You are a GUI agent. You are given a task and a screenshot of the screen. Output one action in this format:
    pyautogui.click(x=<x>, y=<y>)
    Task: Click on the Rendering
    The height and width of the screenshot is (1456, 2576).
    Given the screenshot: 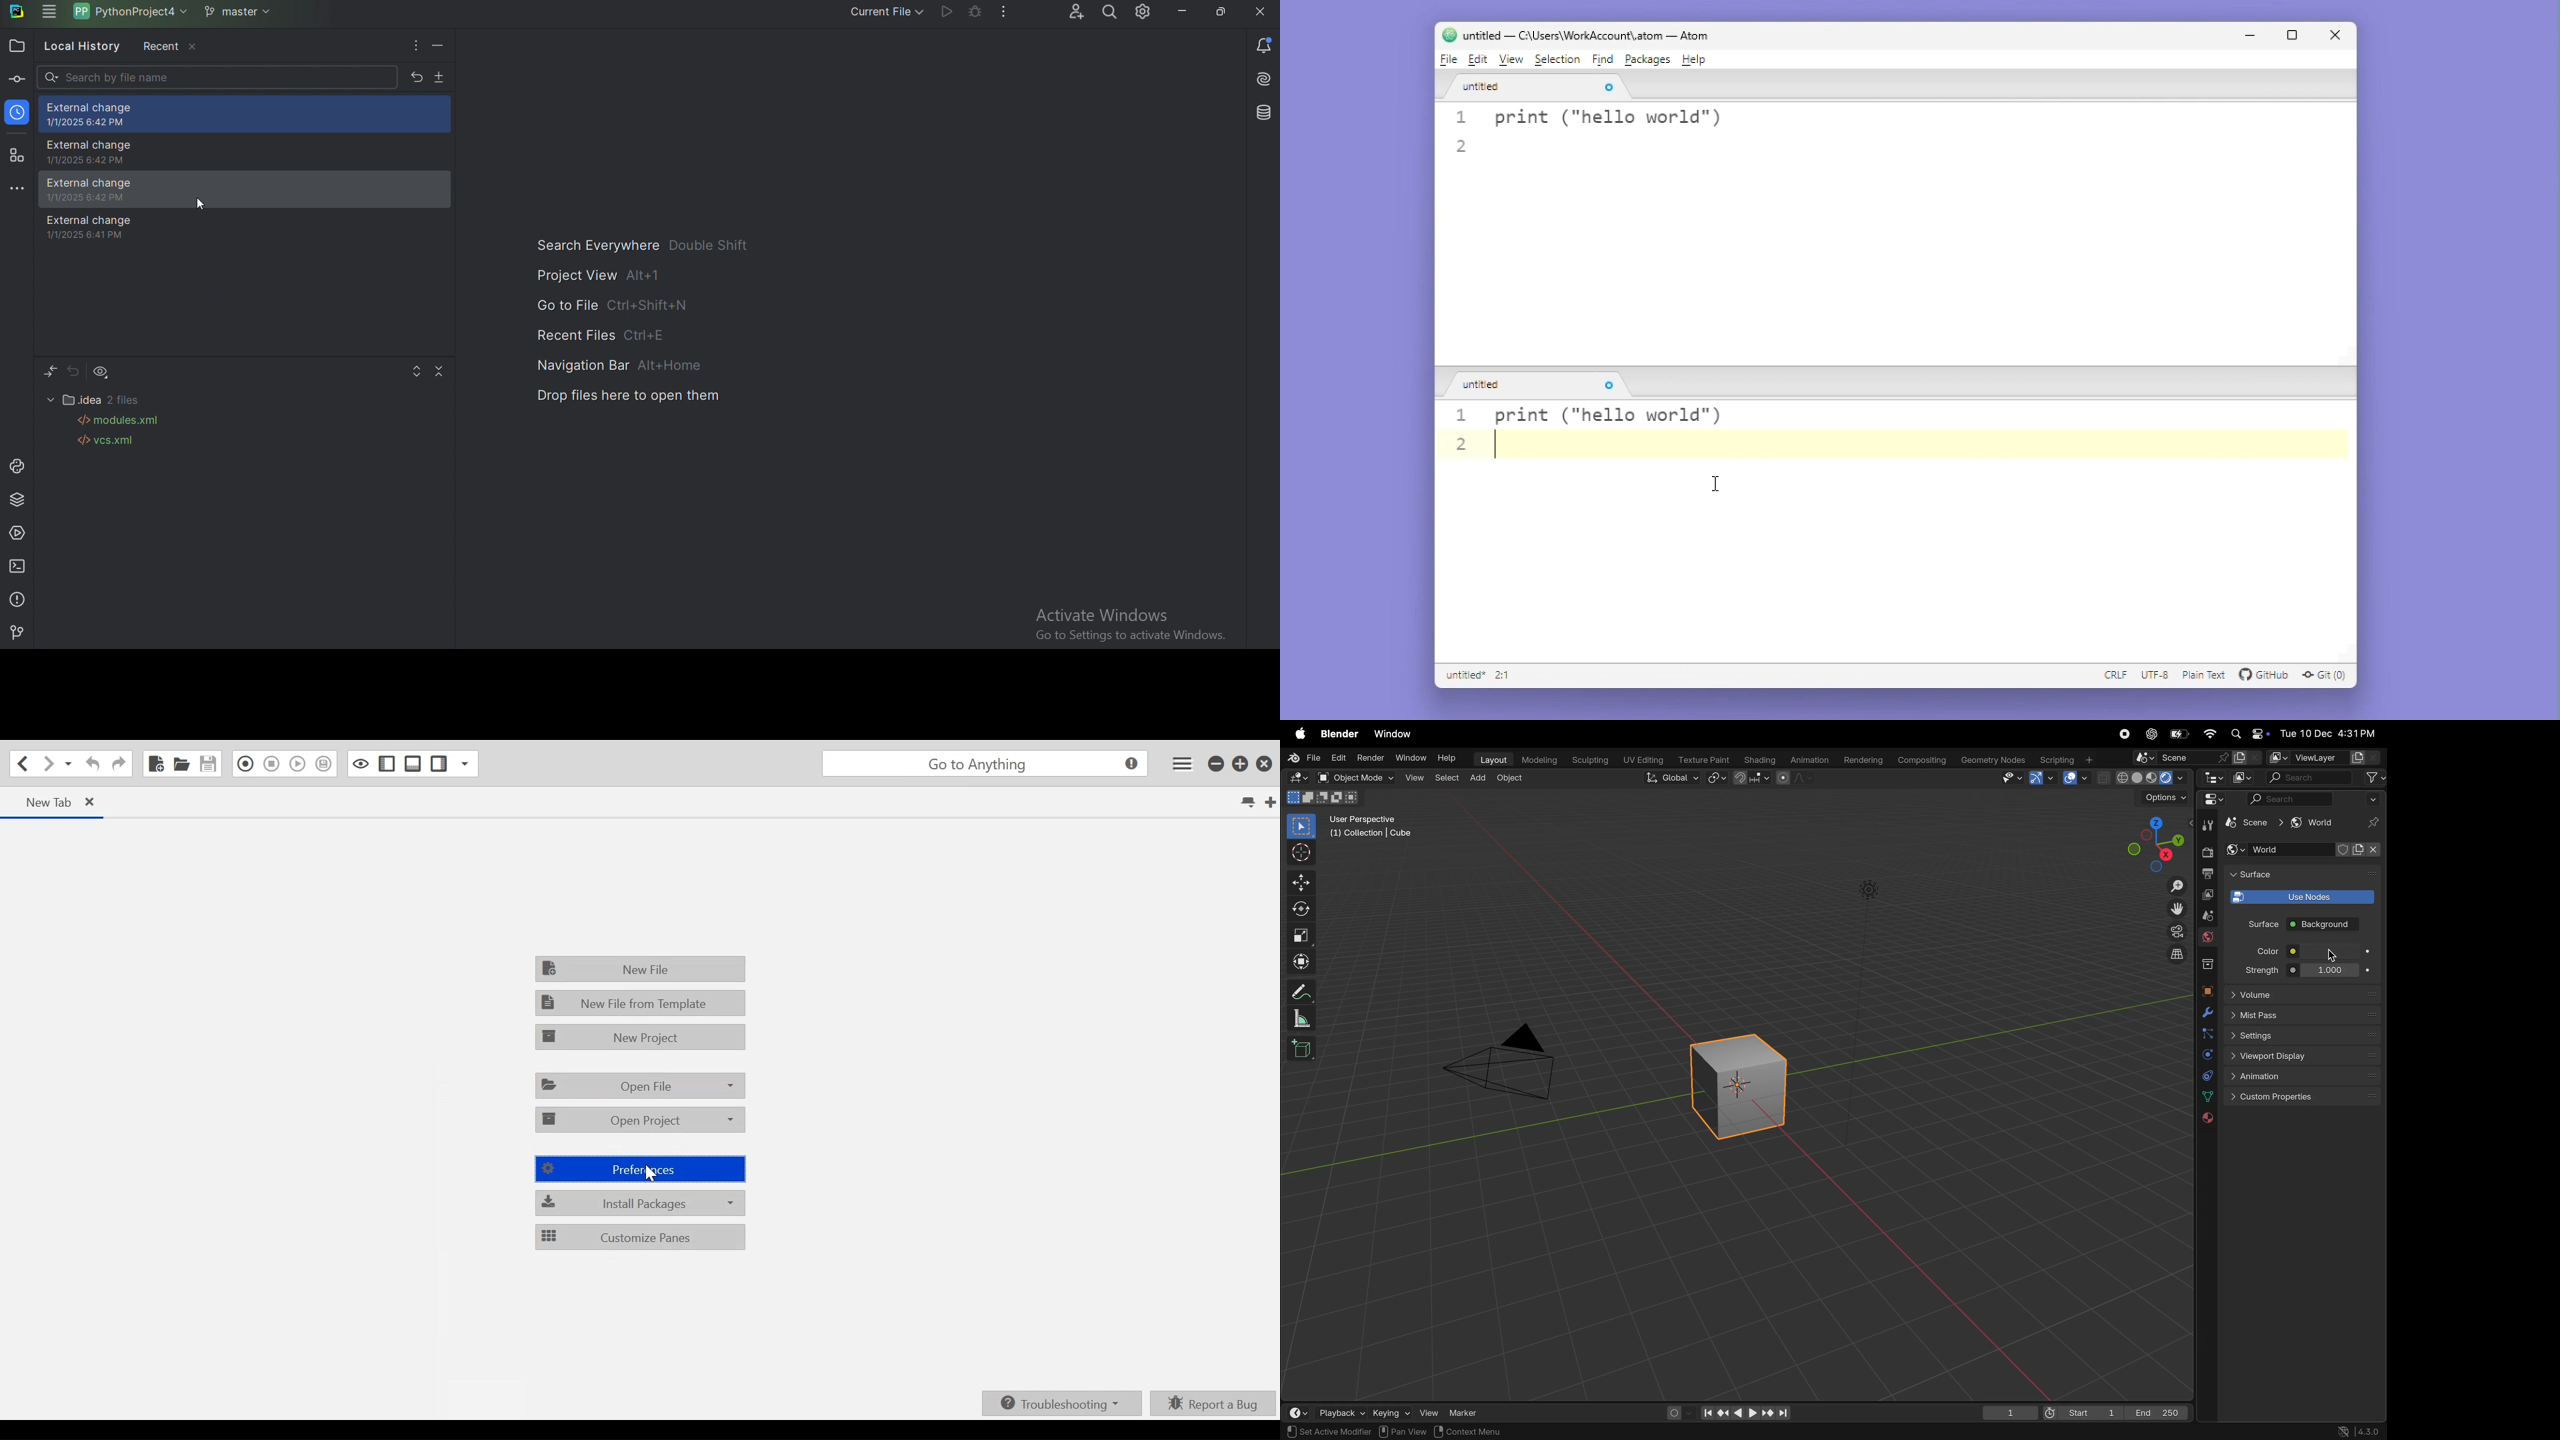 What is the action you would take?
    pyautogui.click(x=1862, y=760)
    